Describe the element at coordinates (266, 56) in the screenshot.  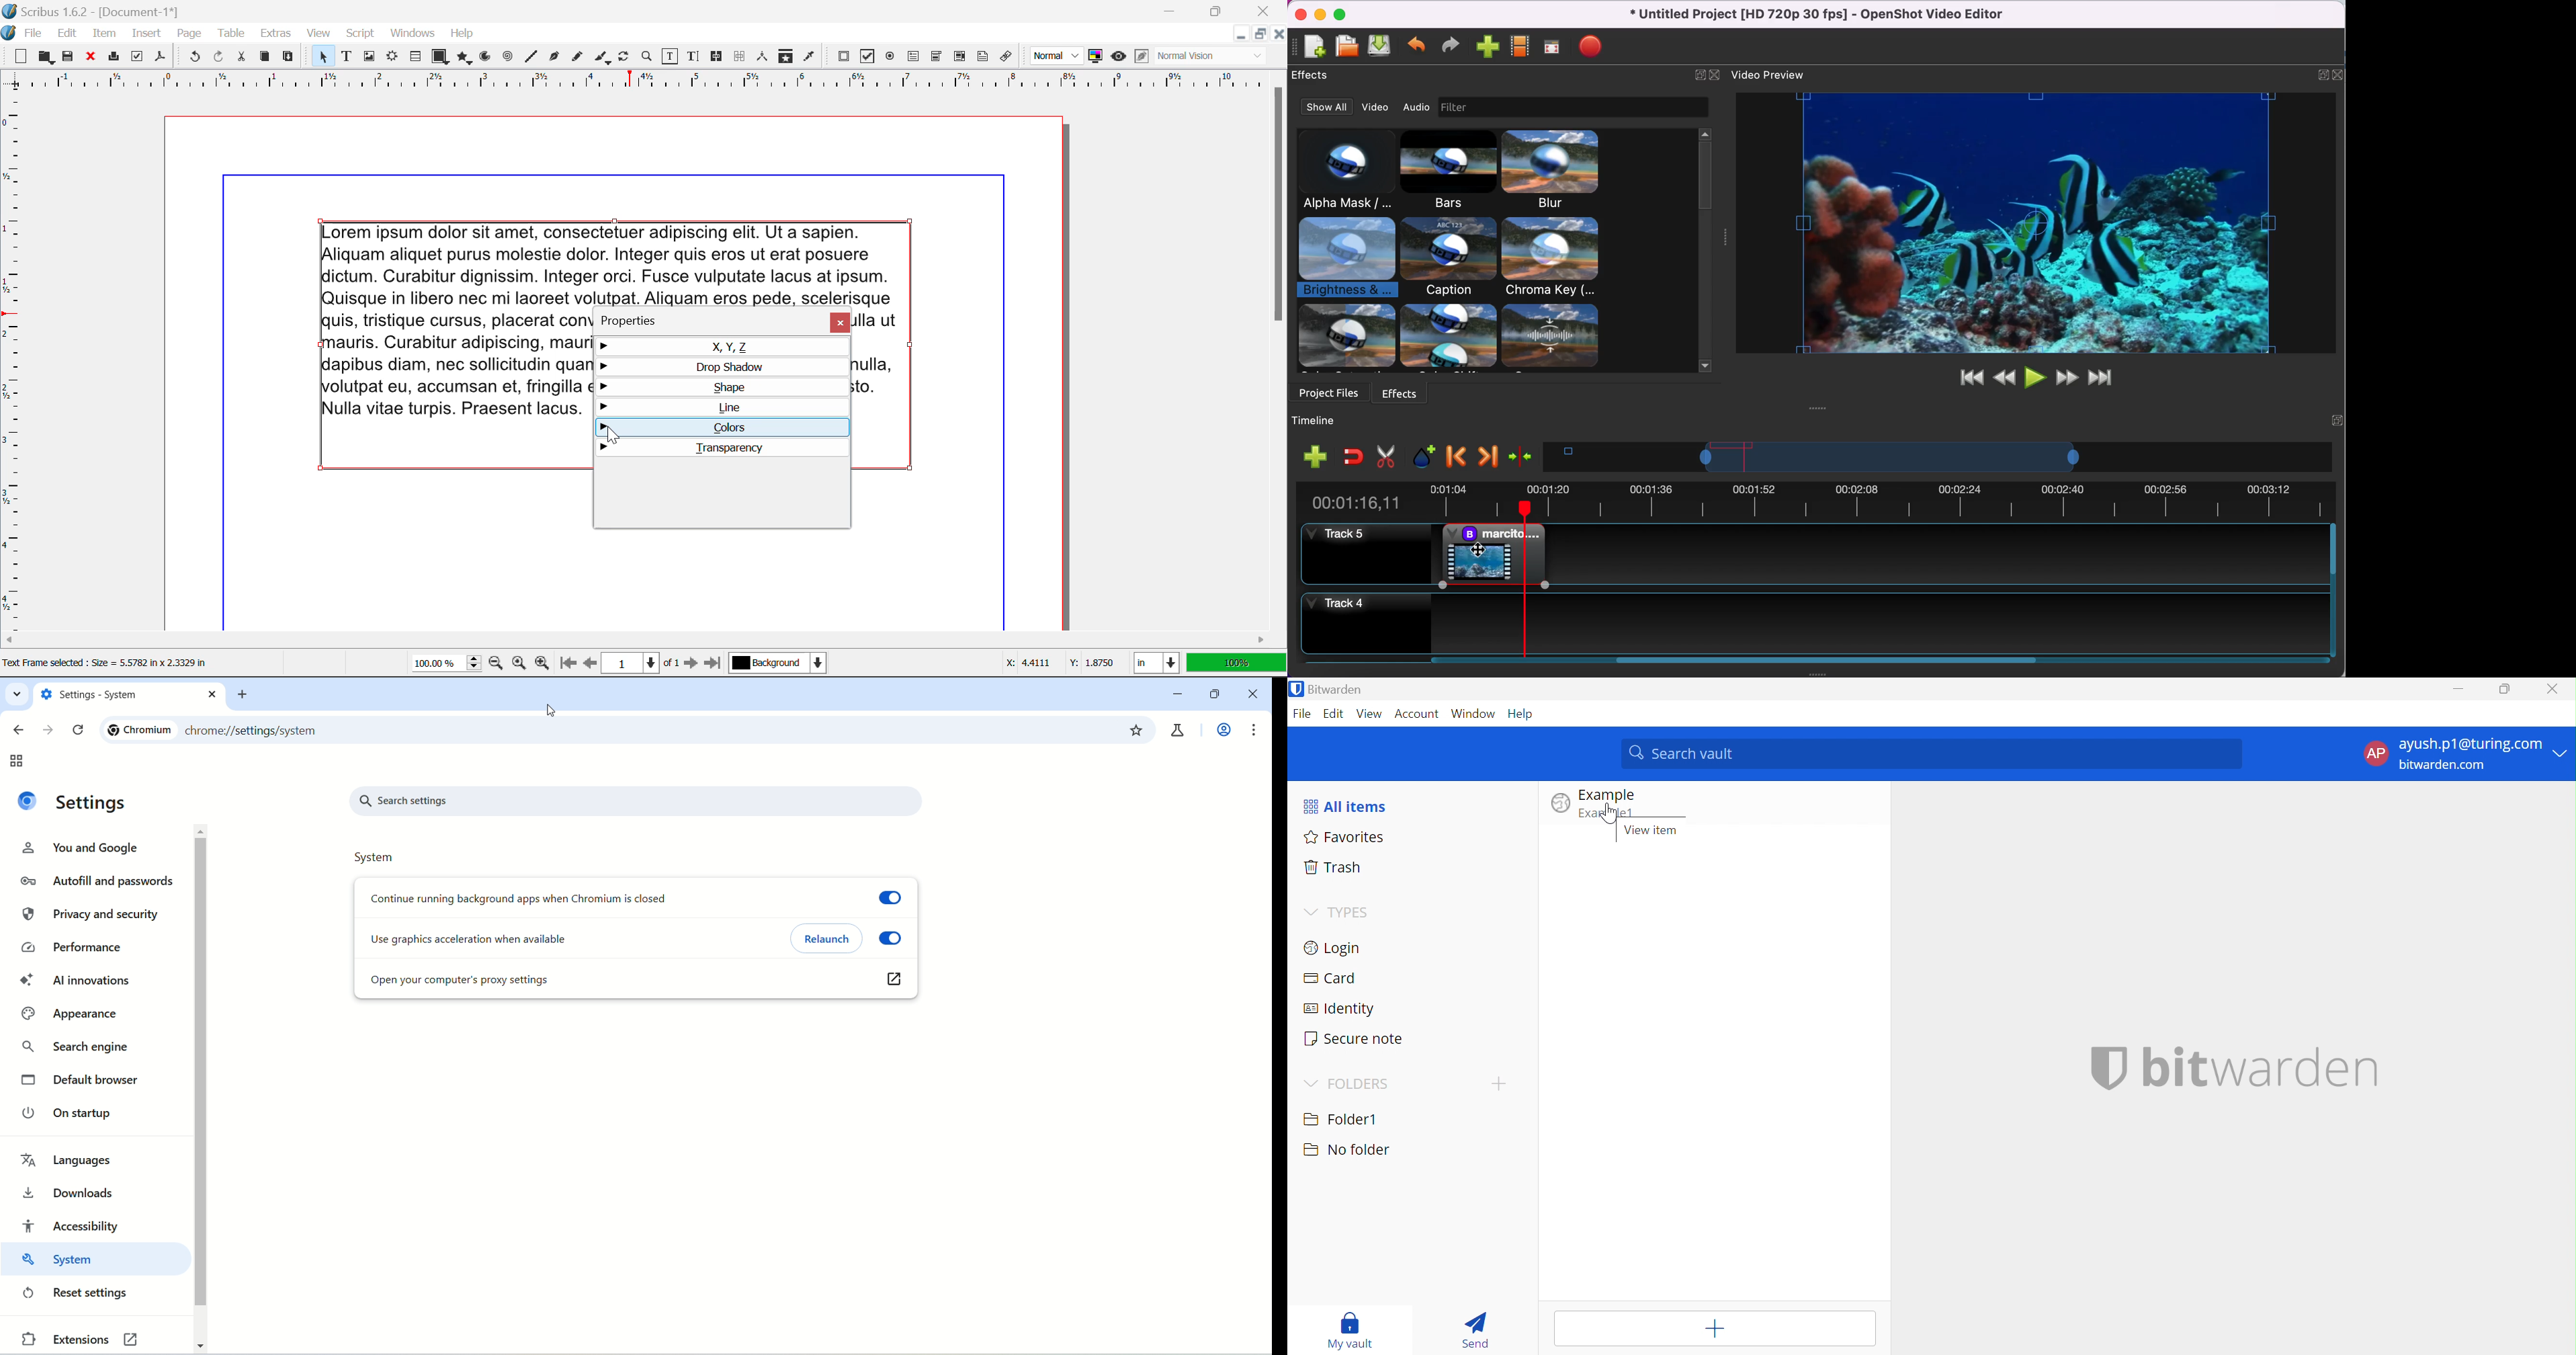
I see `Copy` at that location.